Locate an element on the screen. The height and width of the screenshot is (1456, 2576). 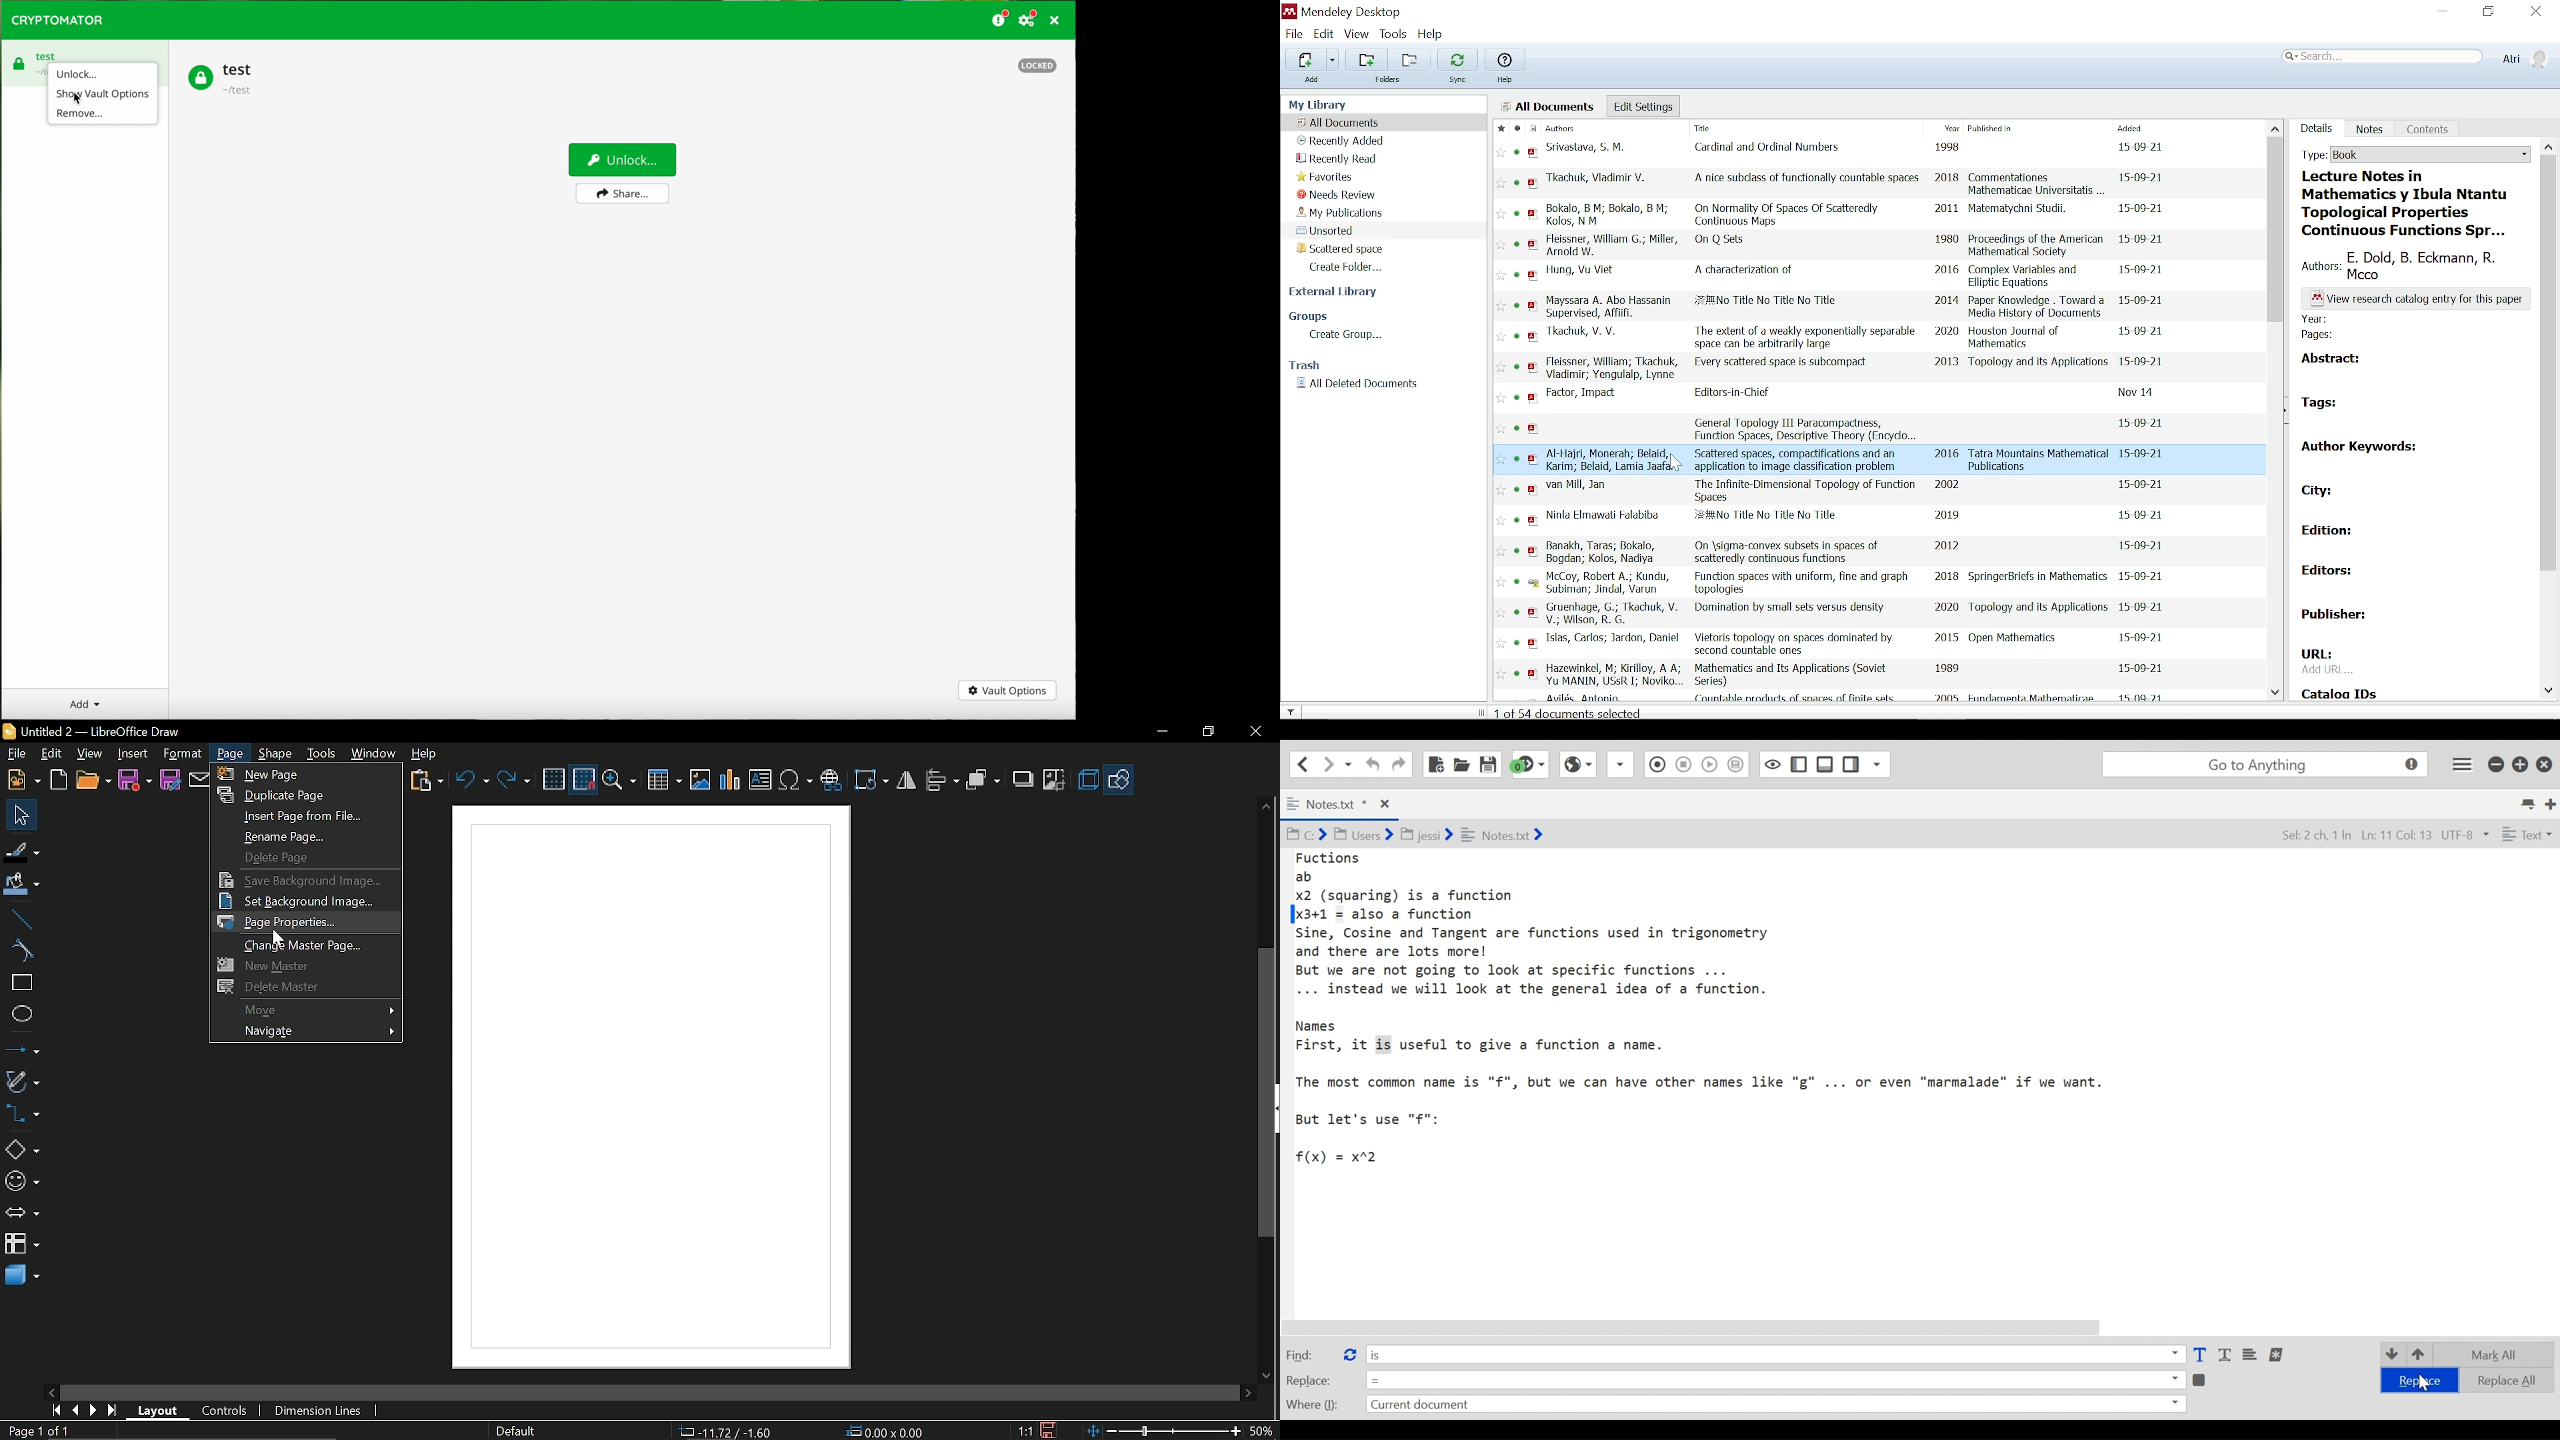
2016 is located at coordinates (1948, 453).